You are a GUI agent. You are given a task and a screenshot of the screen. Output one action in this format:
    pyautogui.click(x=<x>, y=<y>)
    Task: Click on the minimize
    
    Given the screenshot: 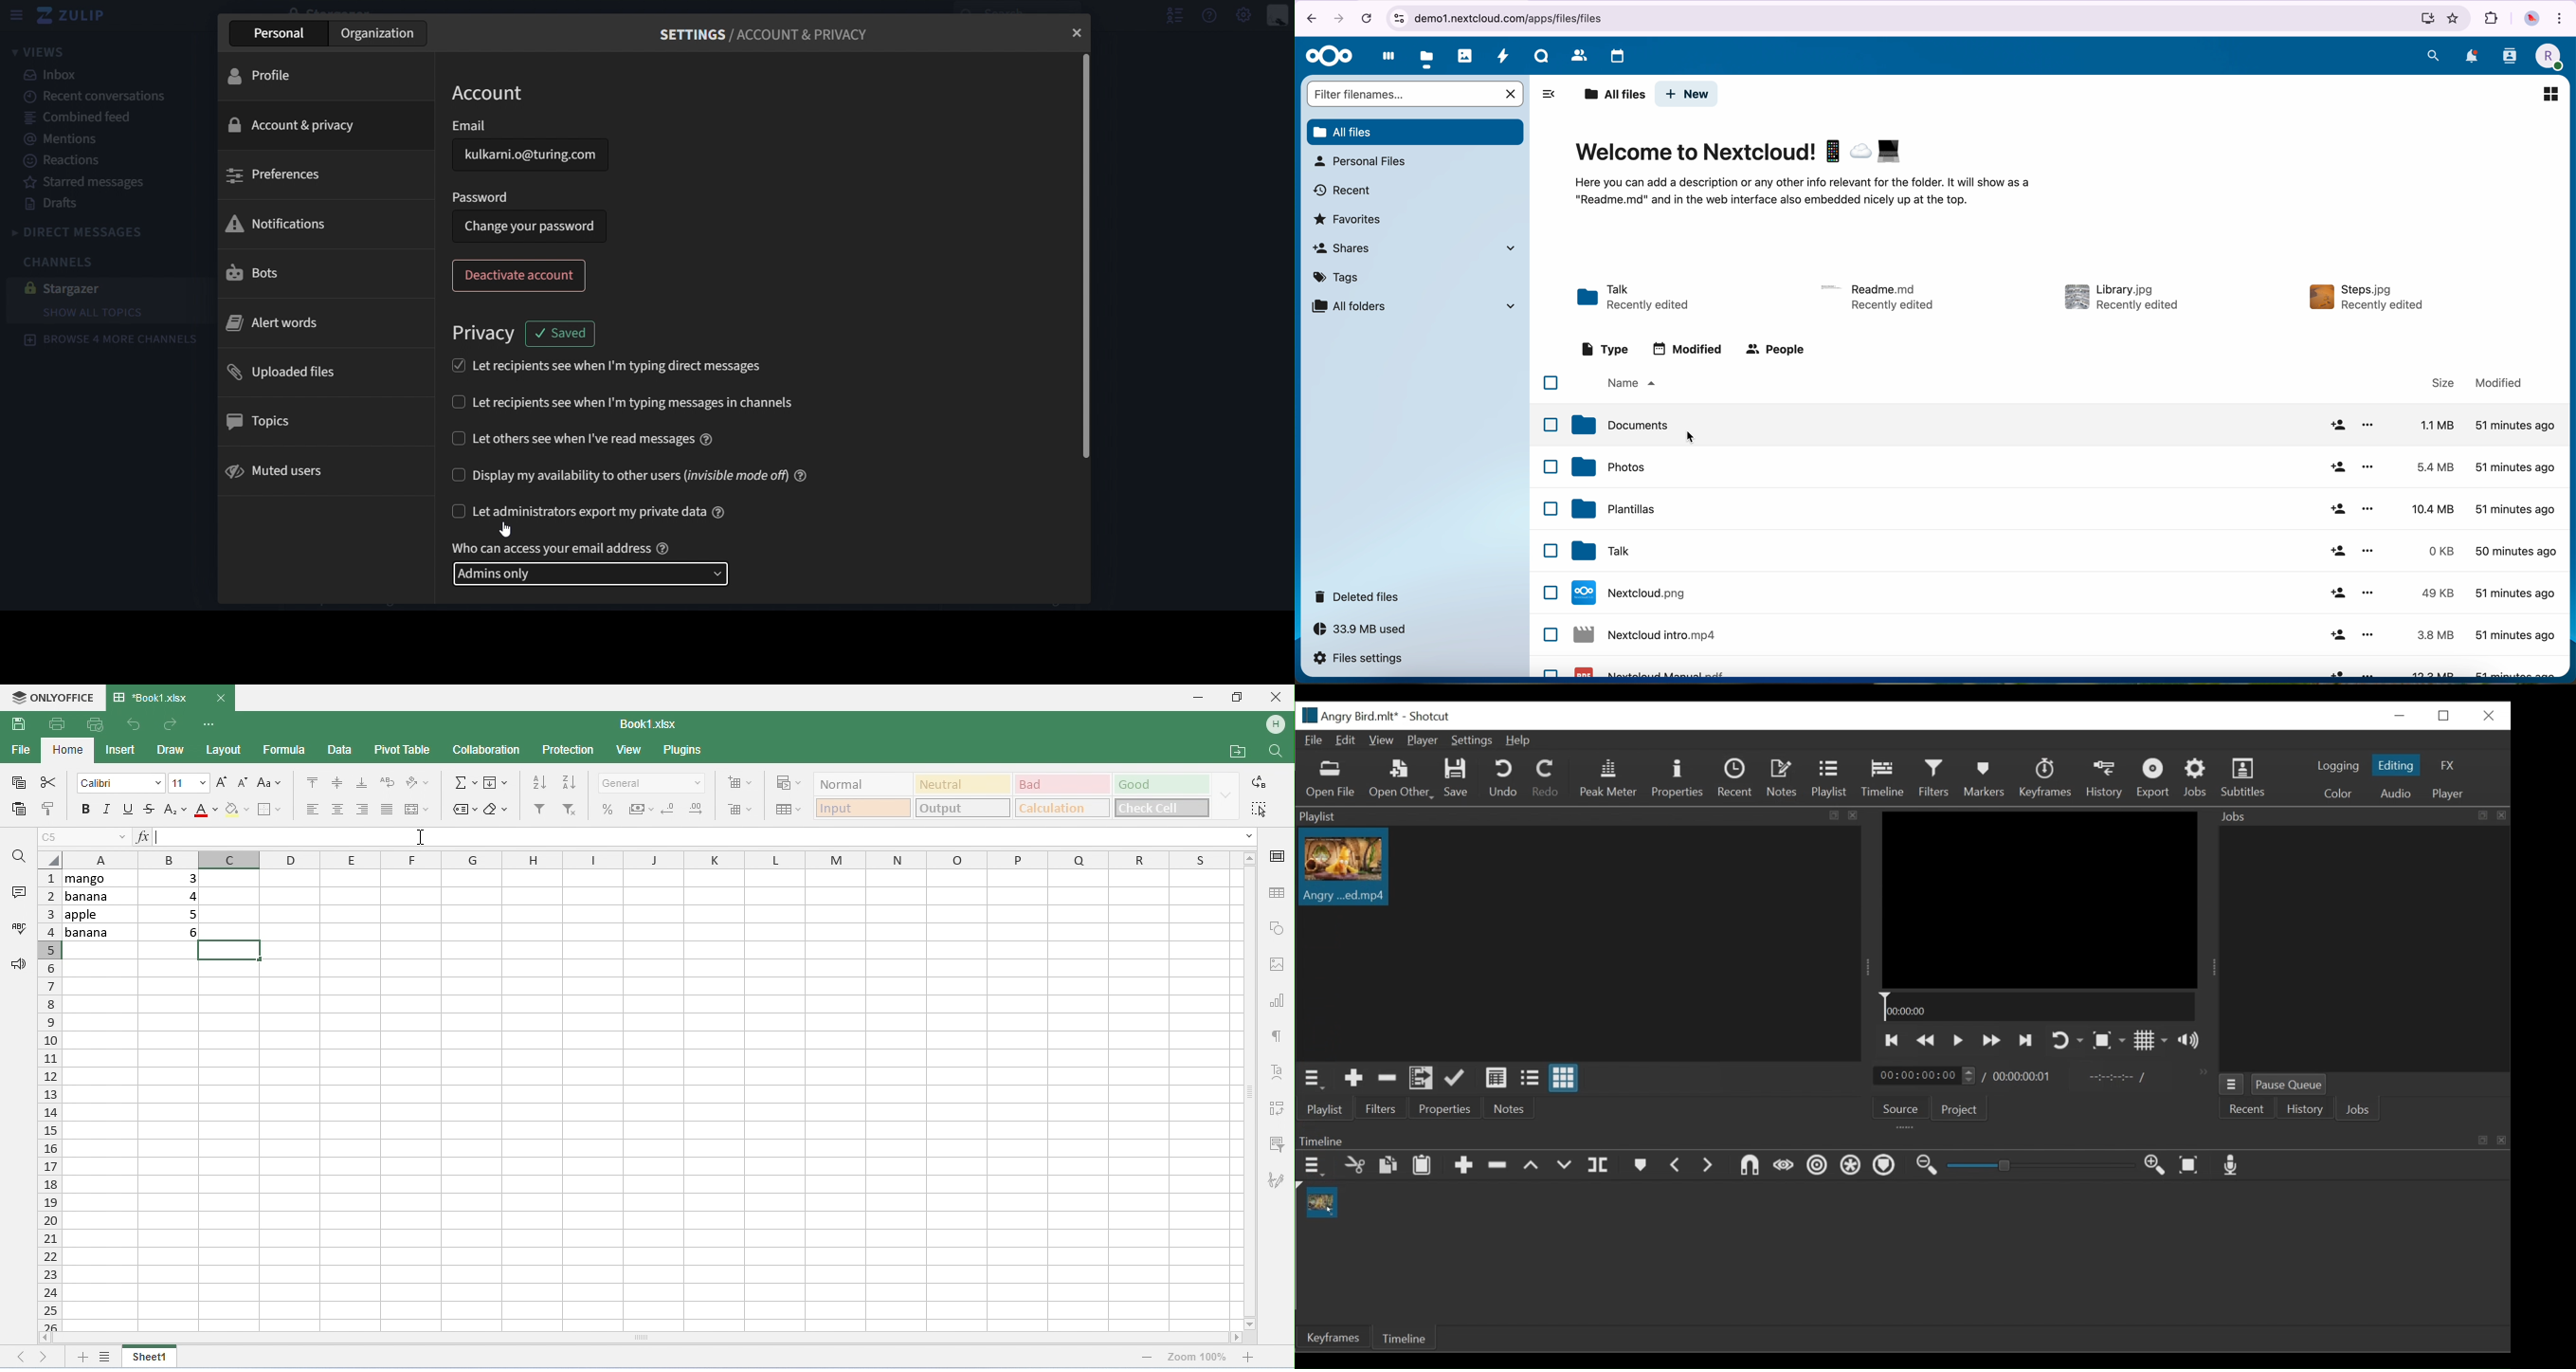 What is the action you would take?
    pyautogui.click(x=1197, y=698)
    